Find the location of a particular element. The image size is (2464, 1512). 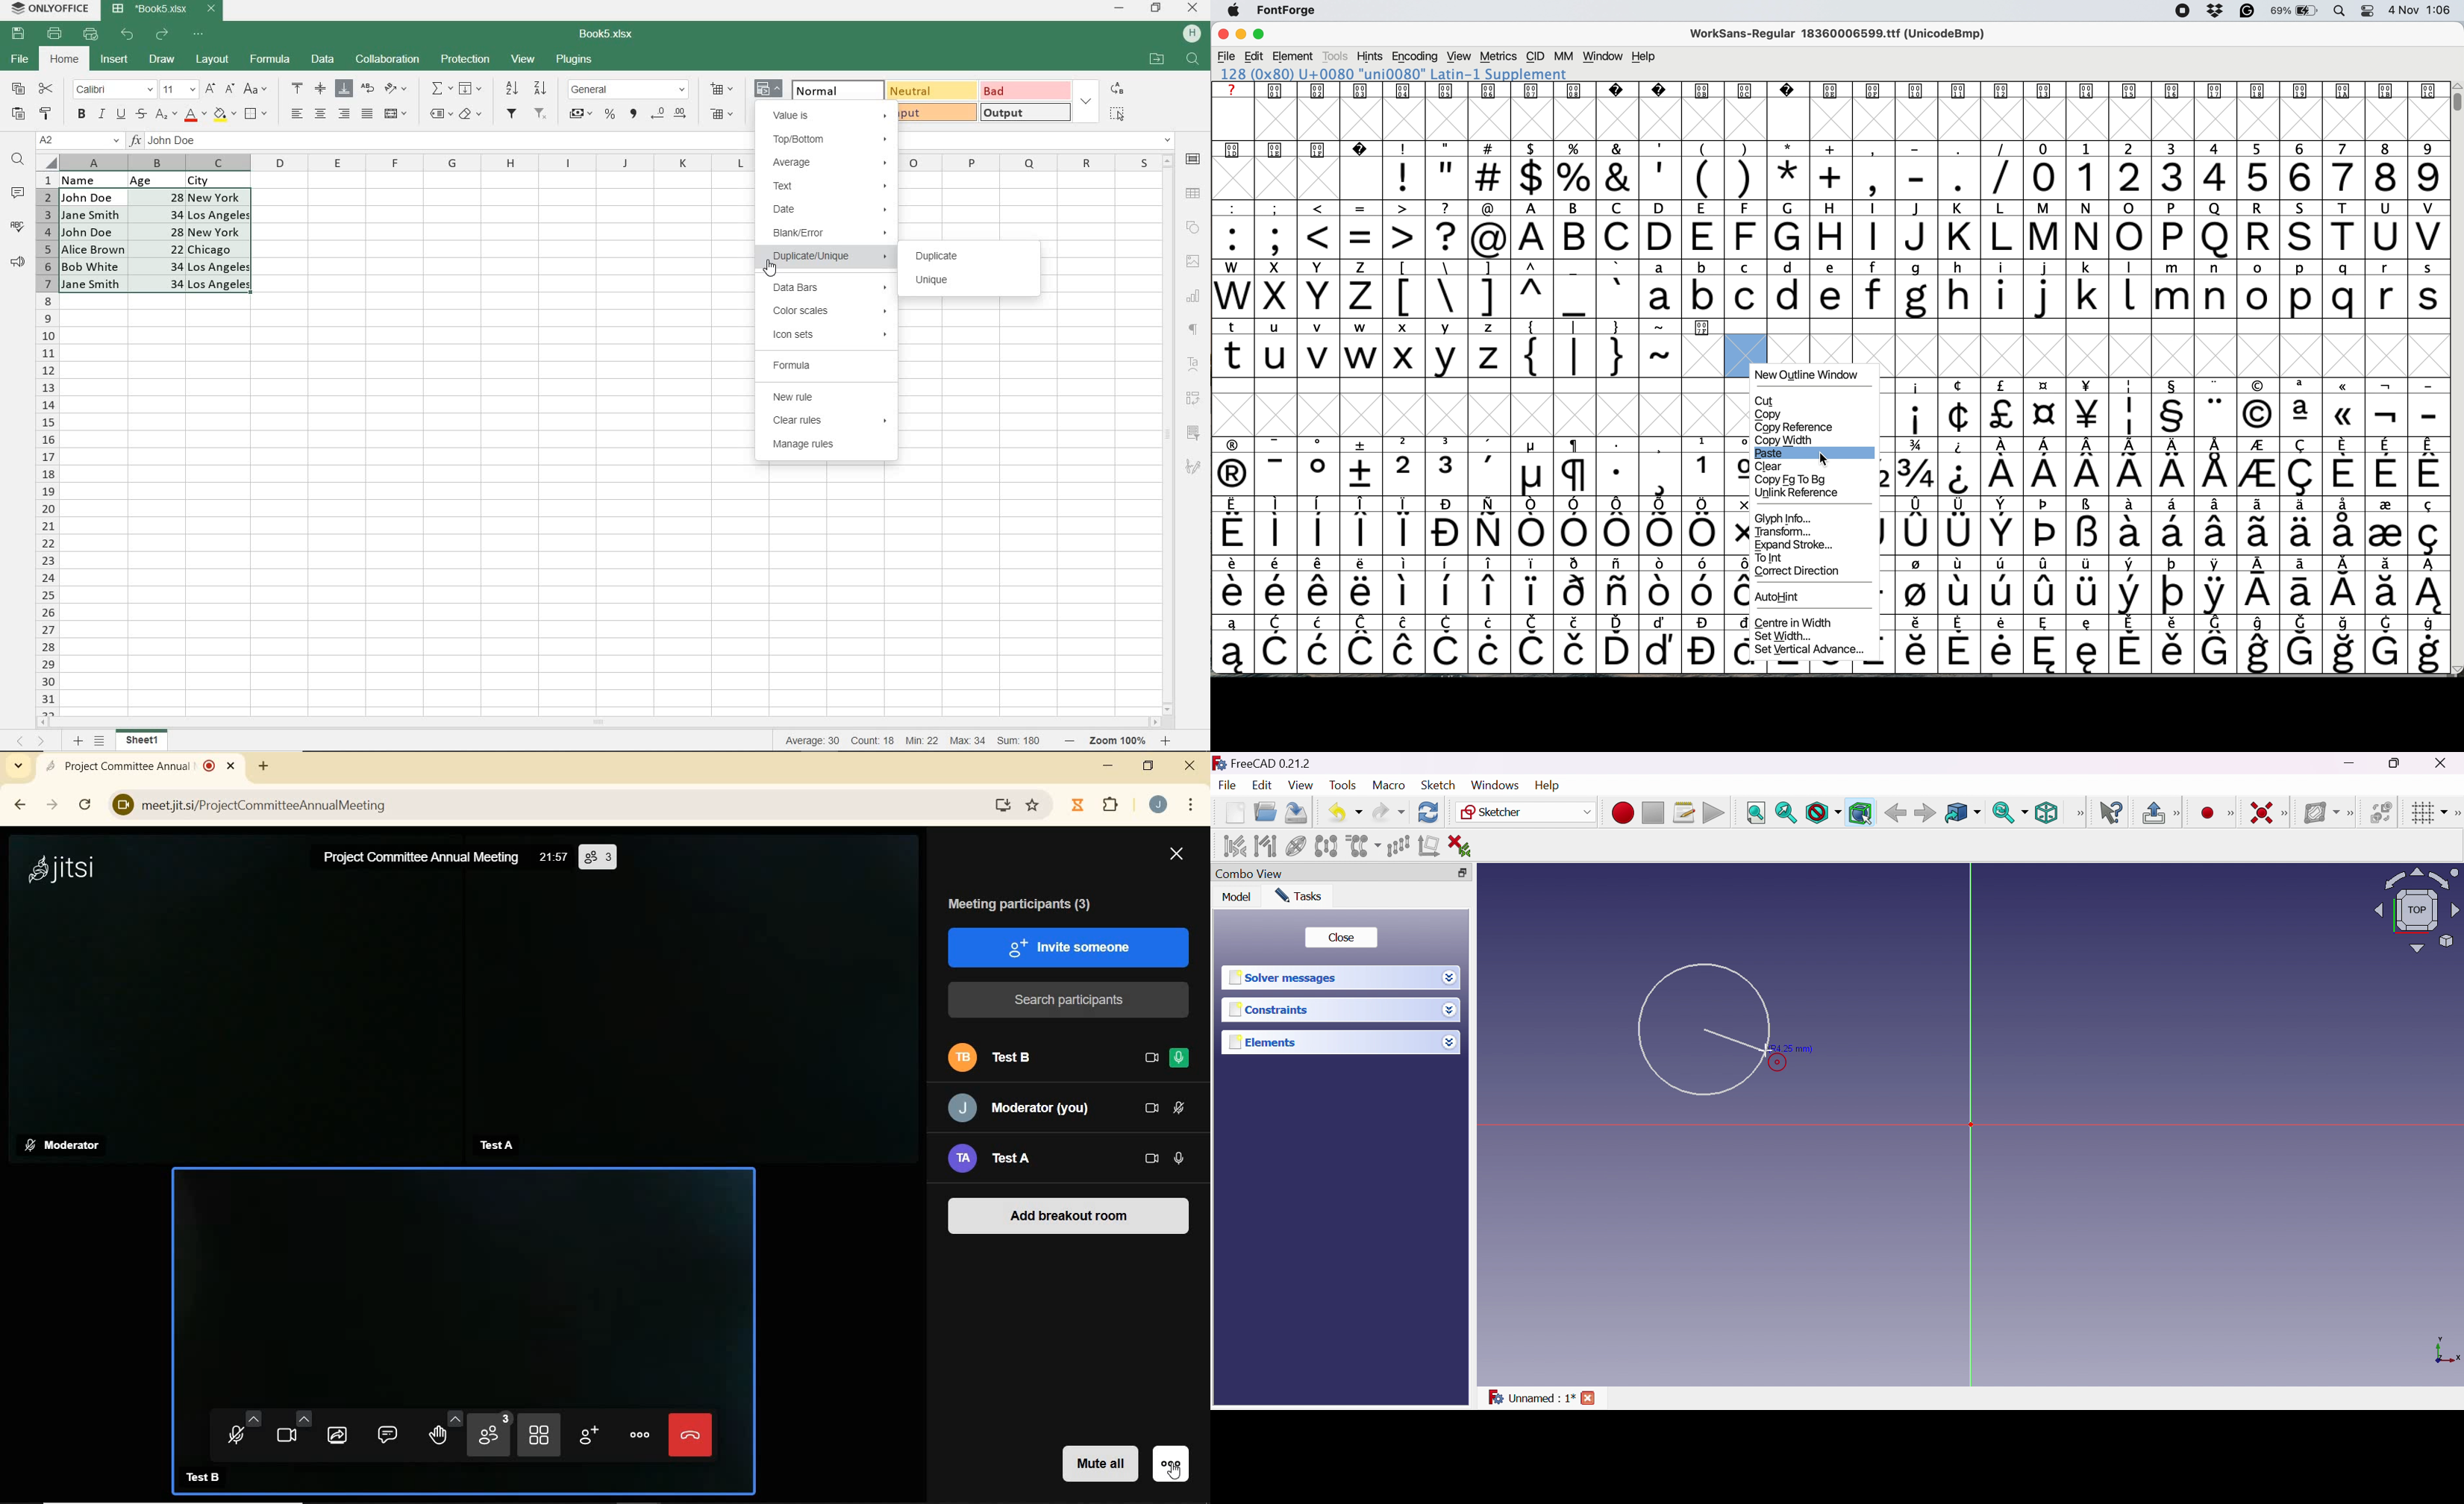

special characters is located at coordinates (2166, 416).